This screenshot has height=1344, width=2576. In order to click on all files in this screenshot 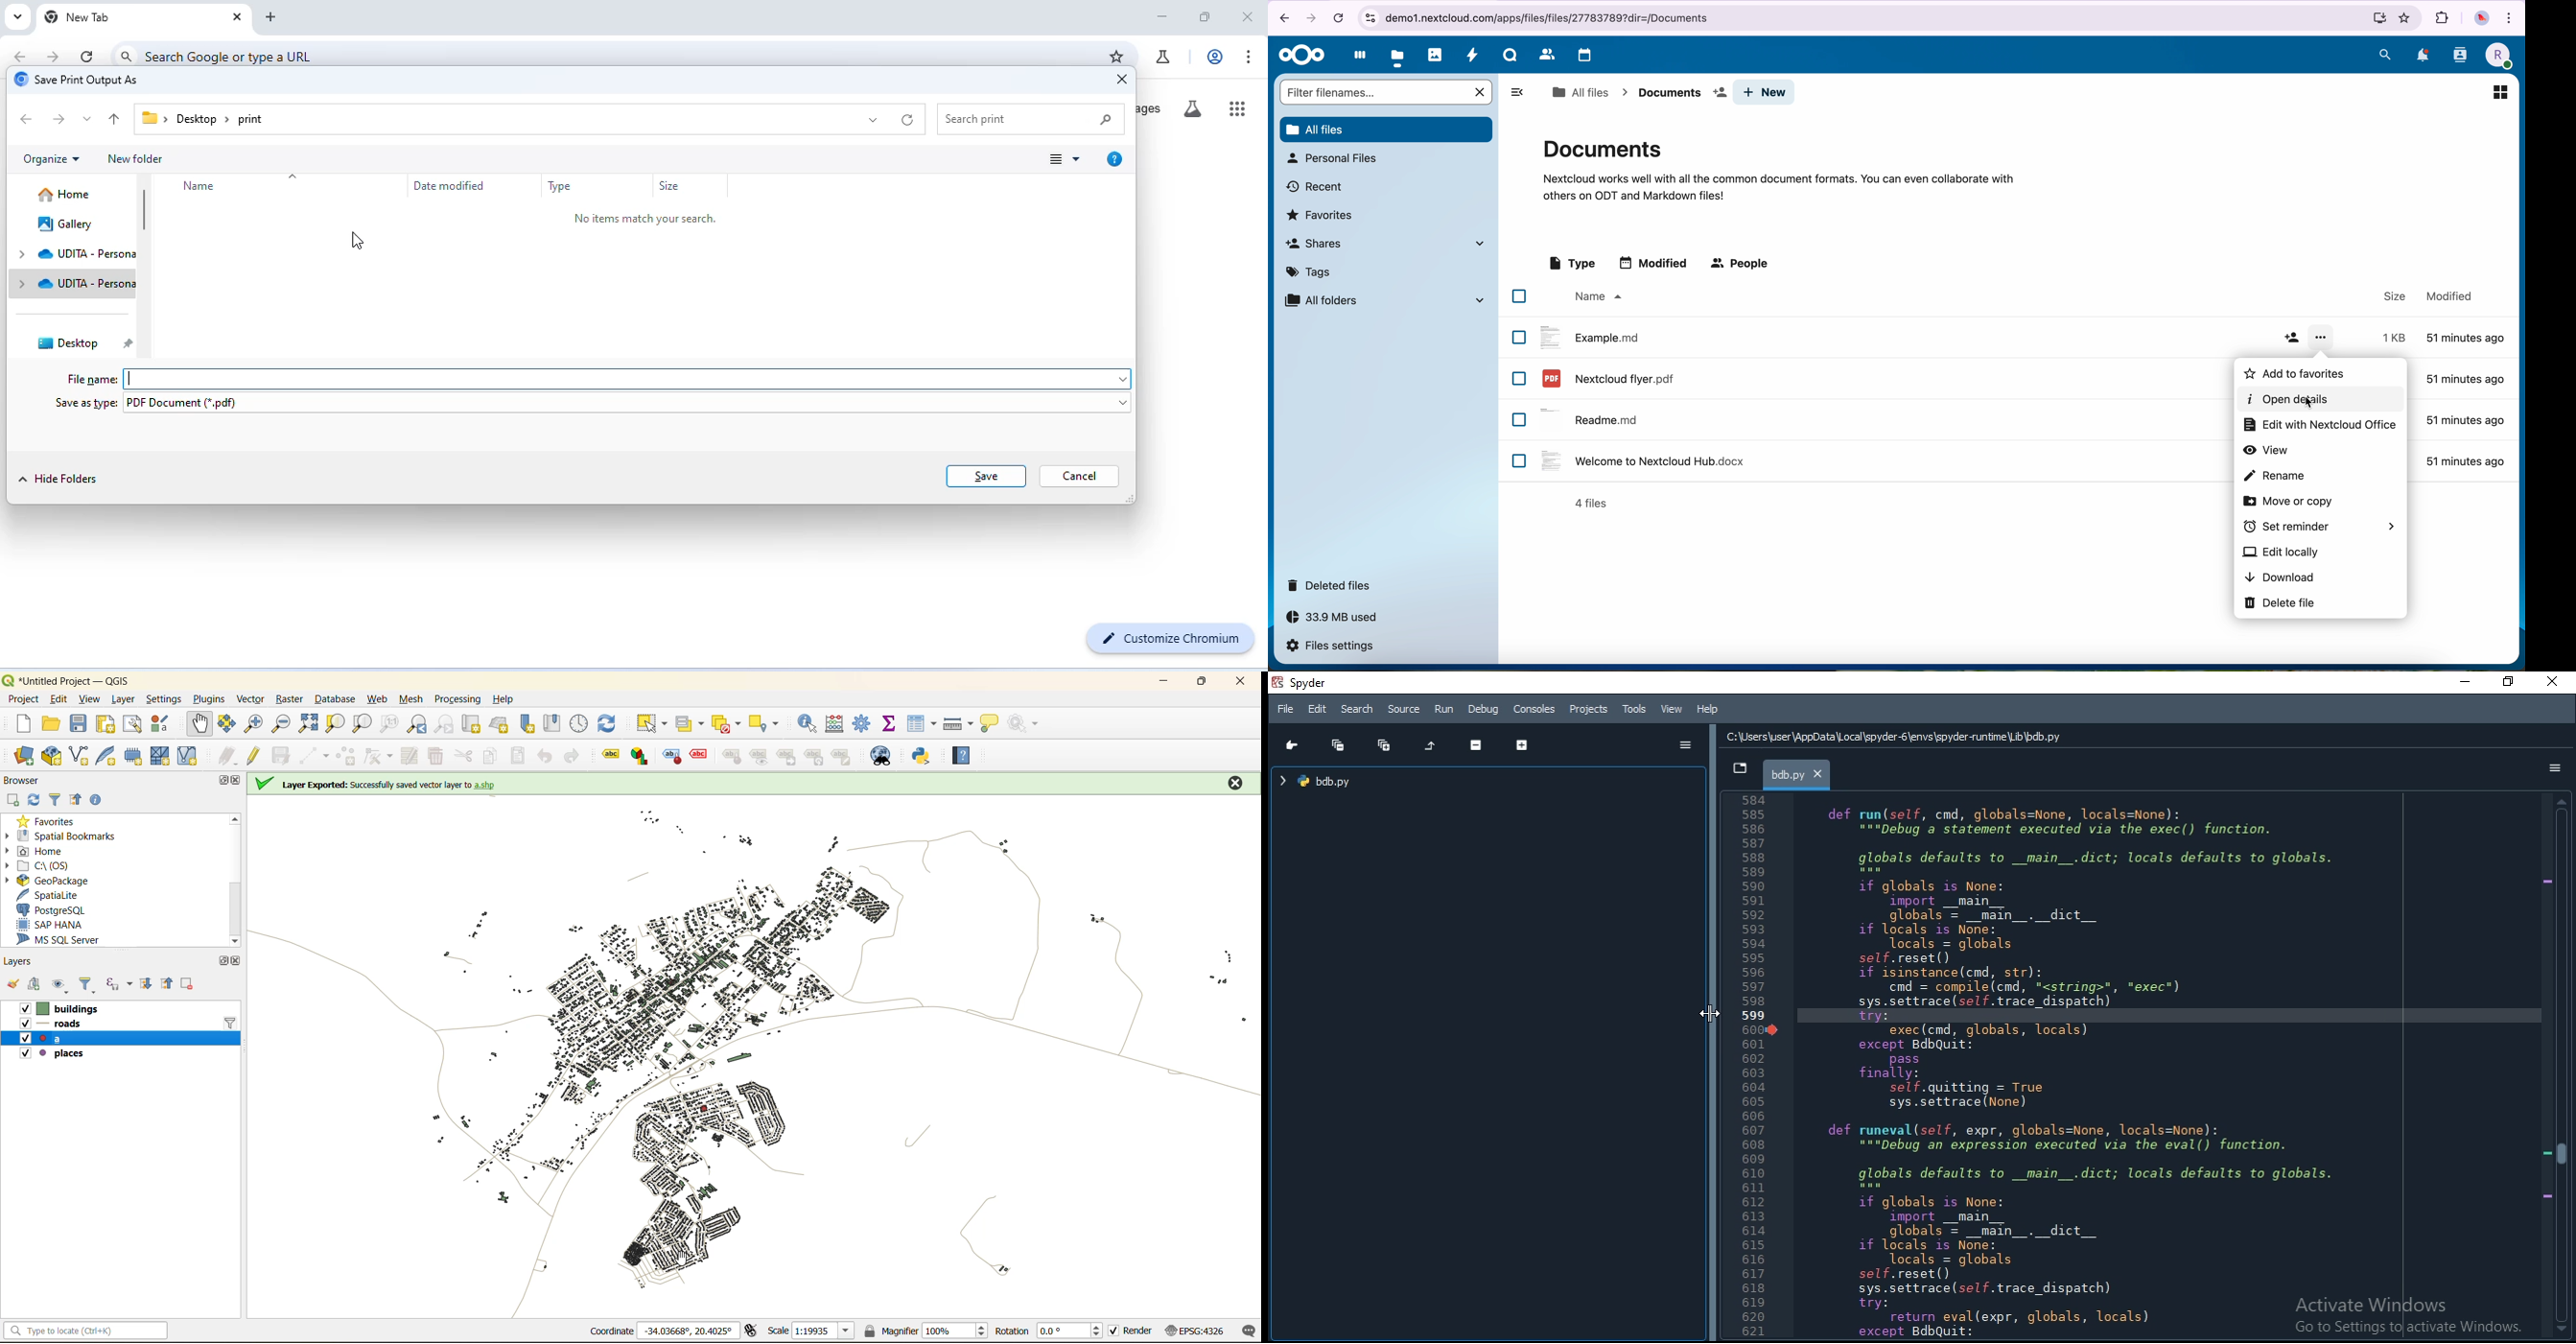, I will do `click(1580, 92)`.